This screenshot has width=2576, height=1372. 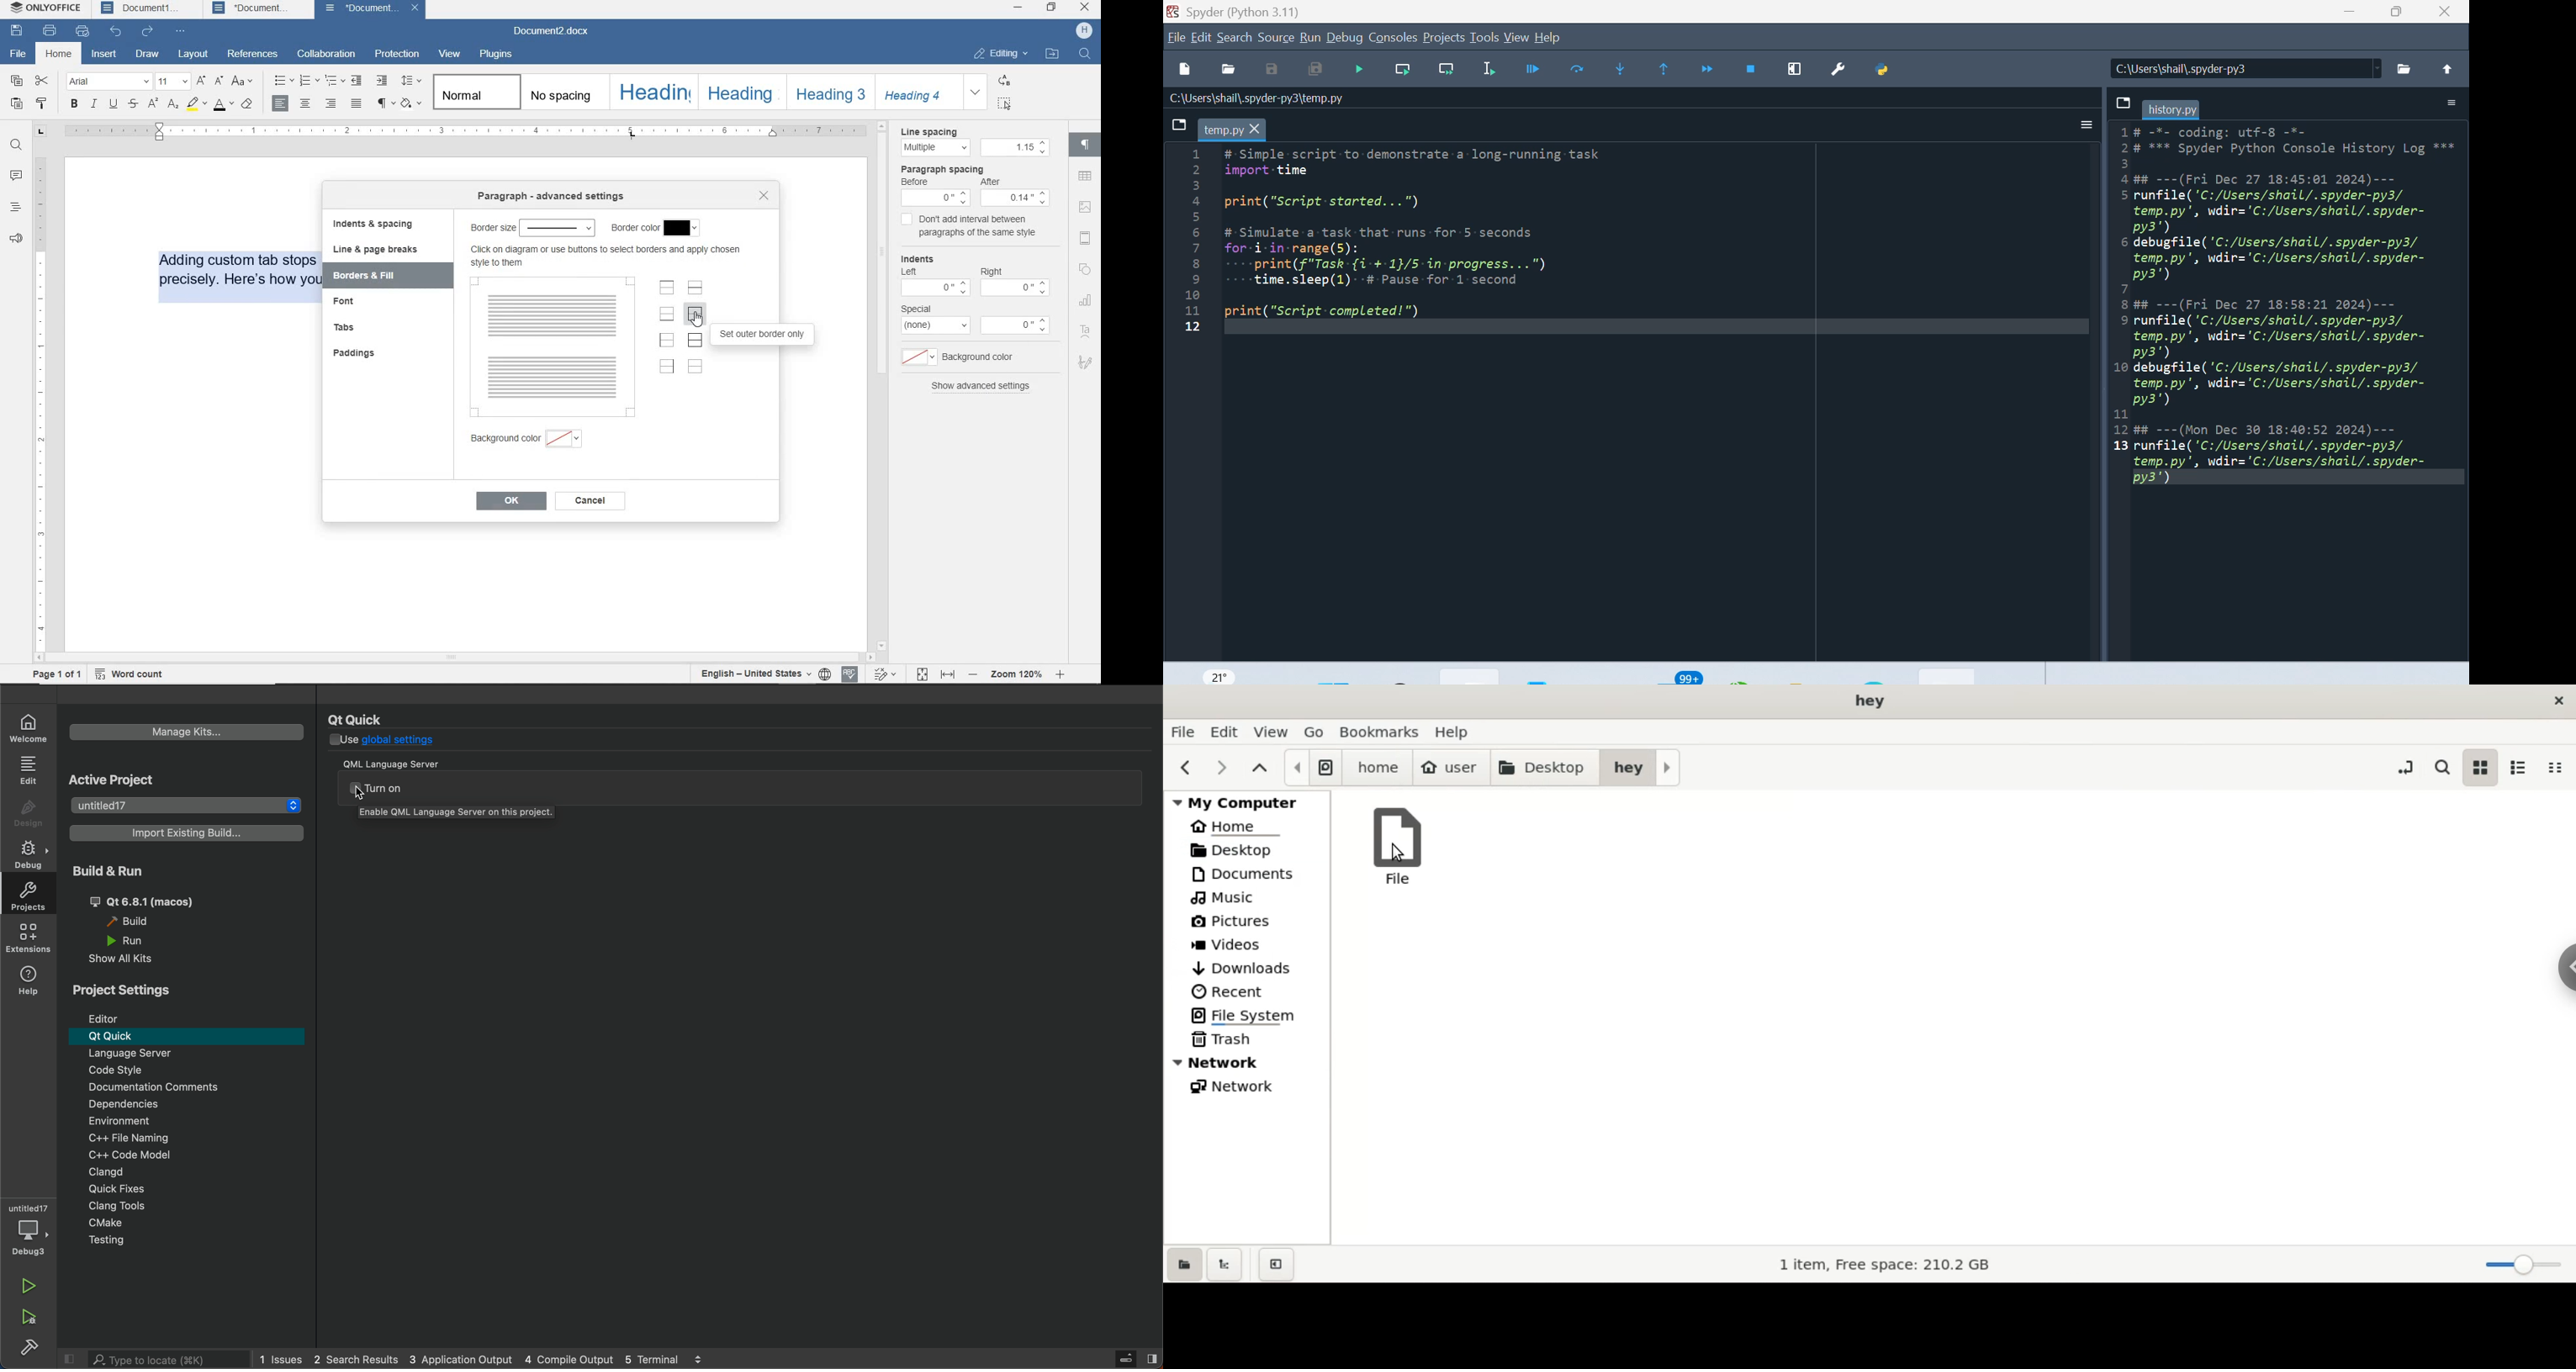 What do you see at coordinates (1086, 176) in the screenshot?
I see `table` at bounding box center [1086, 176].